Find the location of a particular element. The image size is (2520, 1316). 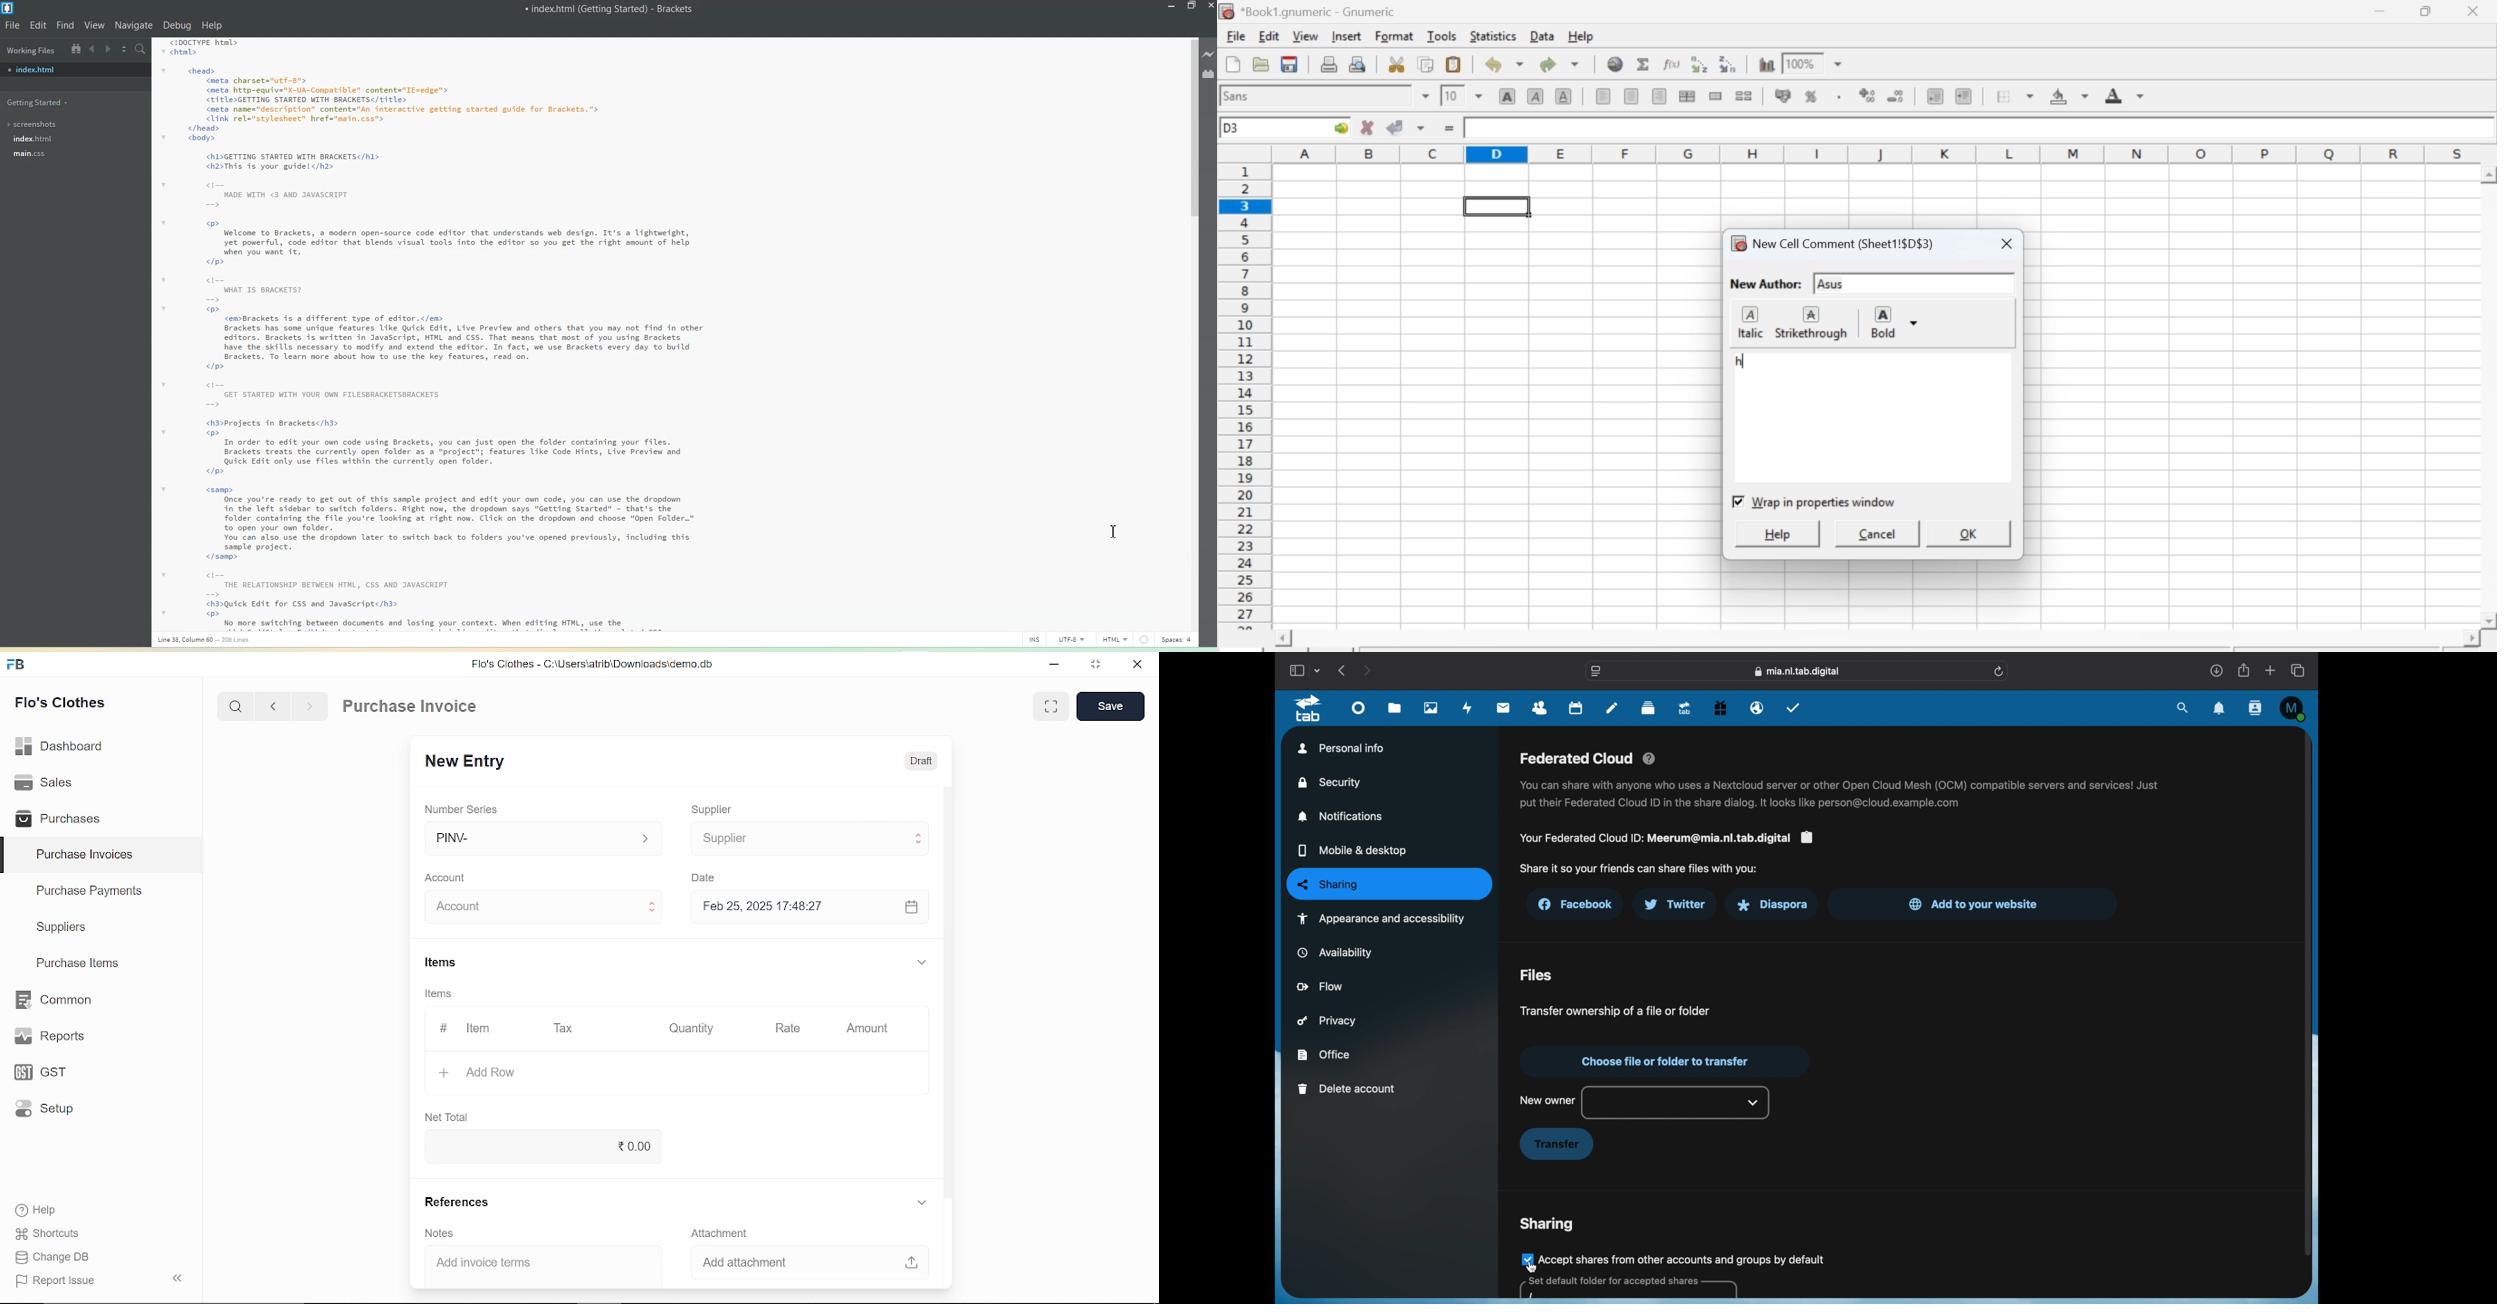

Reports is located at coordinates (49, 1037).